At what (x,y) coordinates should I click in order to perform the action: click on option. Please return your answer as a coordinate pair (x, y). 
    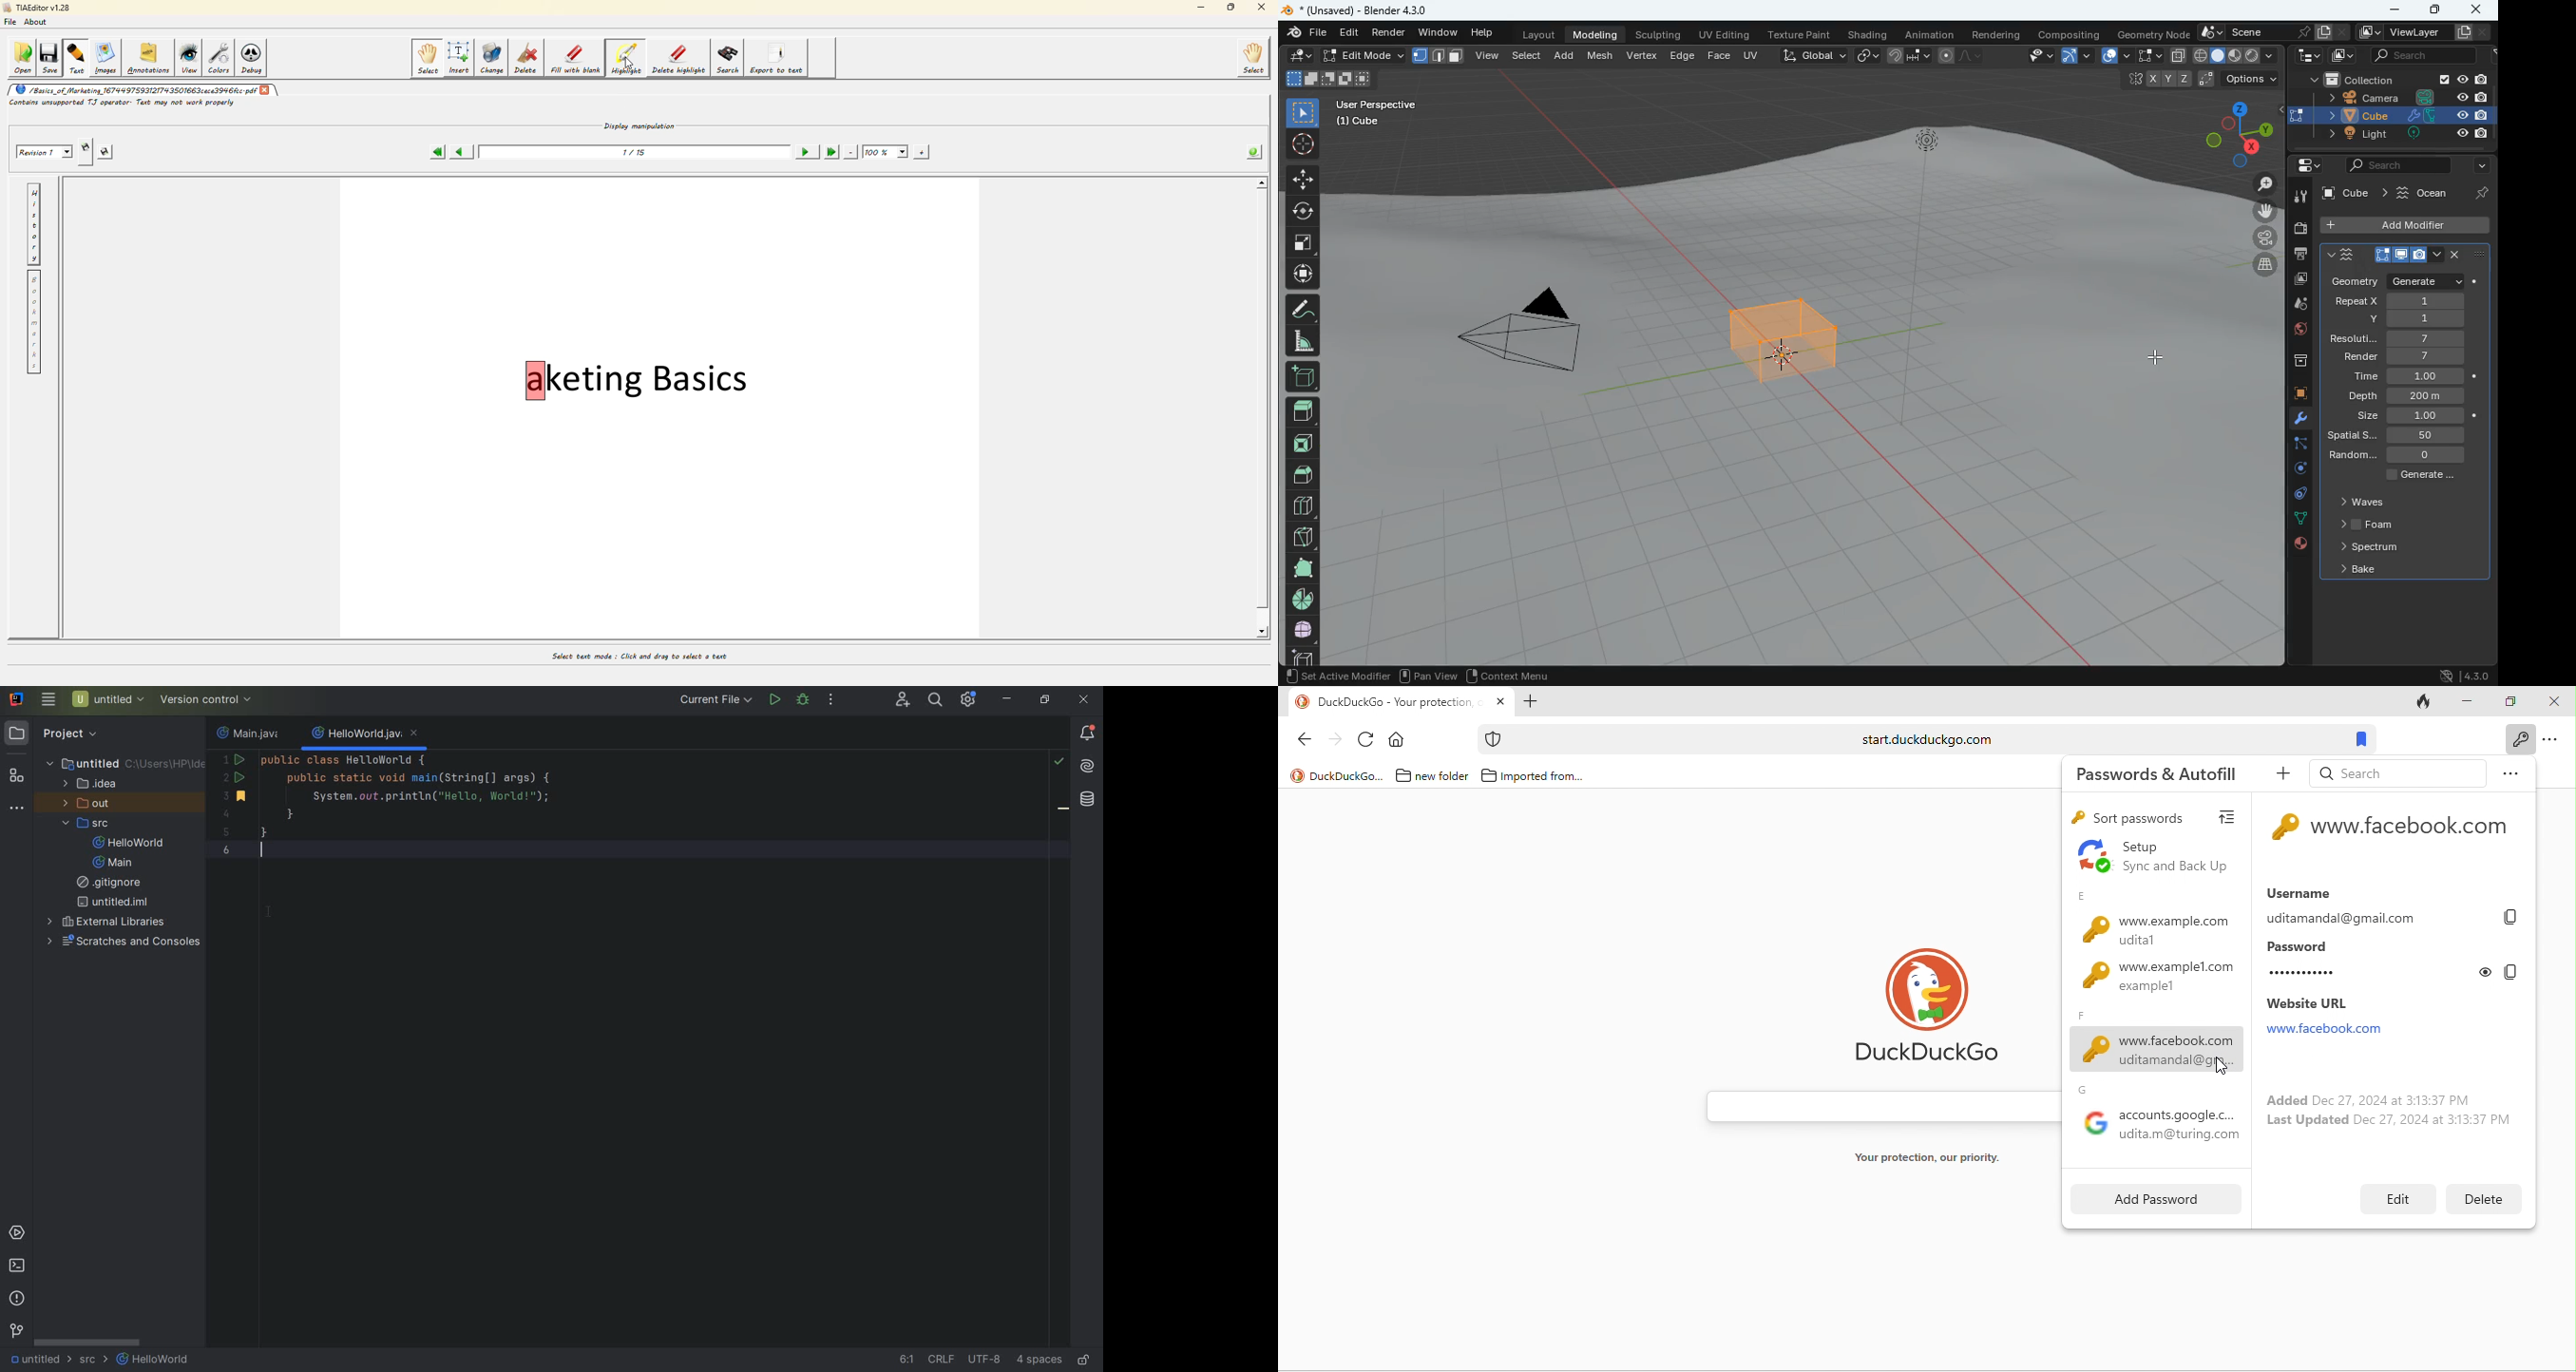
    Looking at the image, I should click on (2554, 741).